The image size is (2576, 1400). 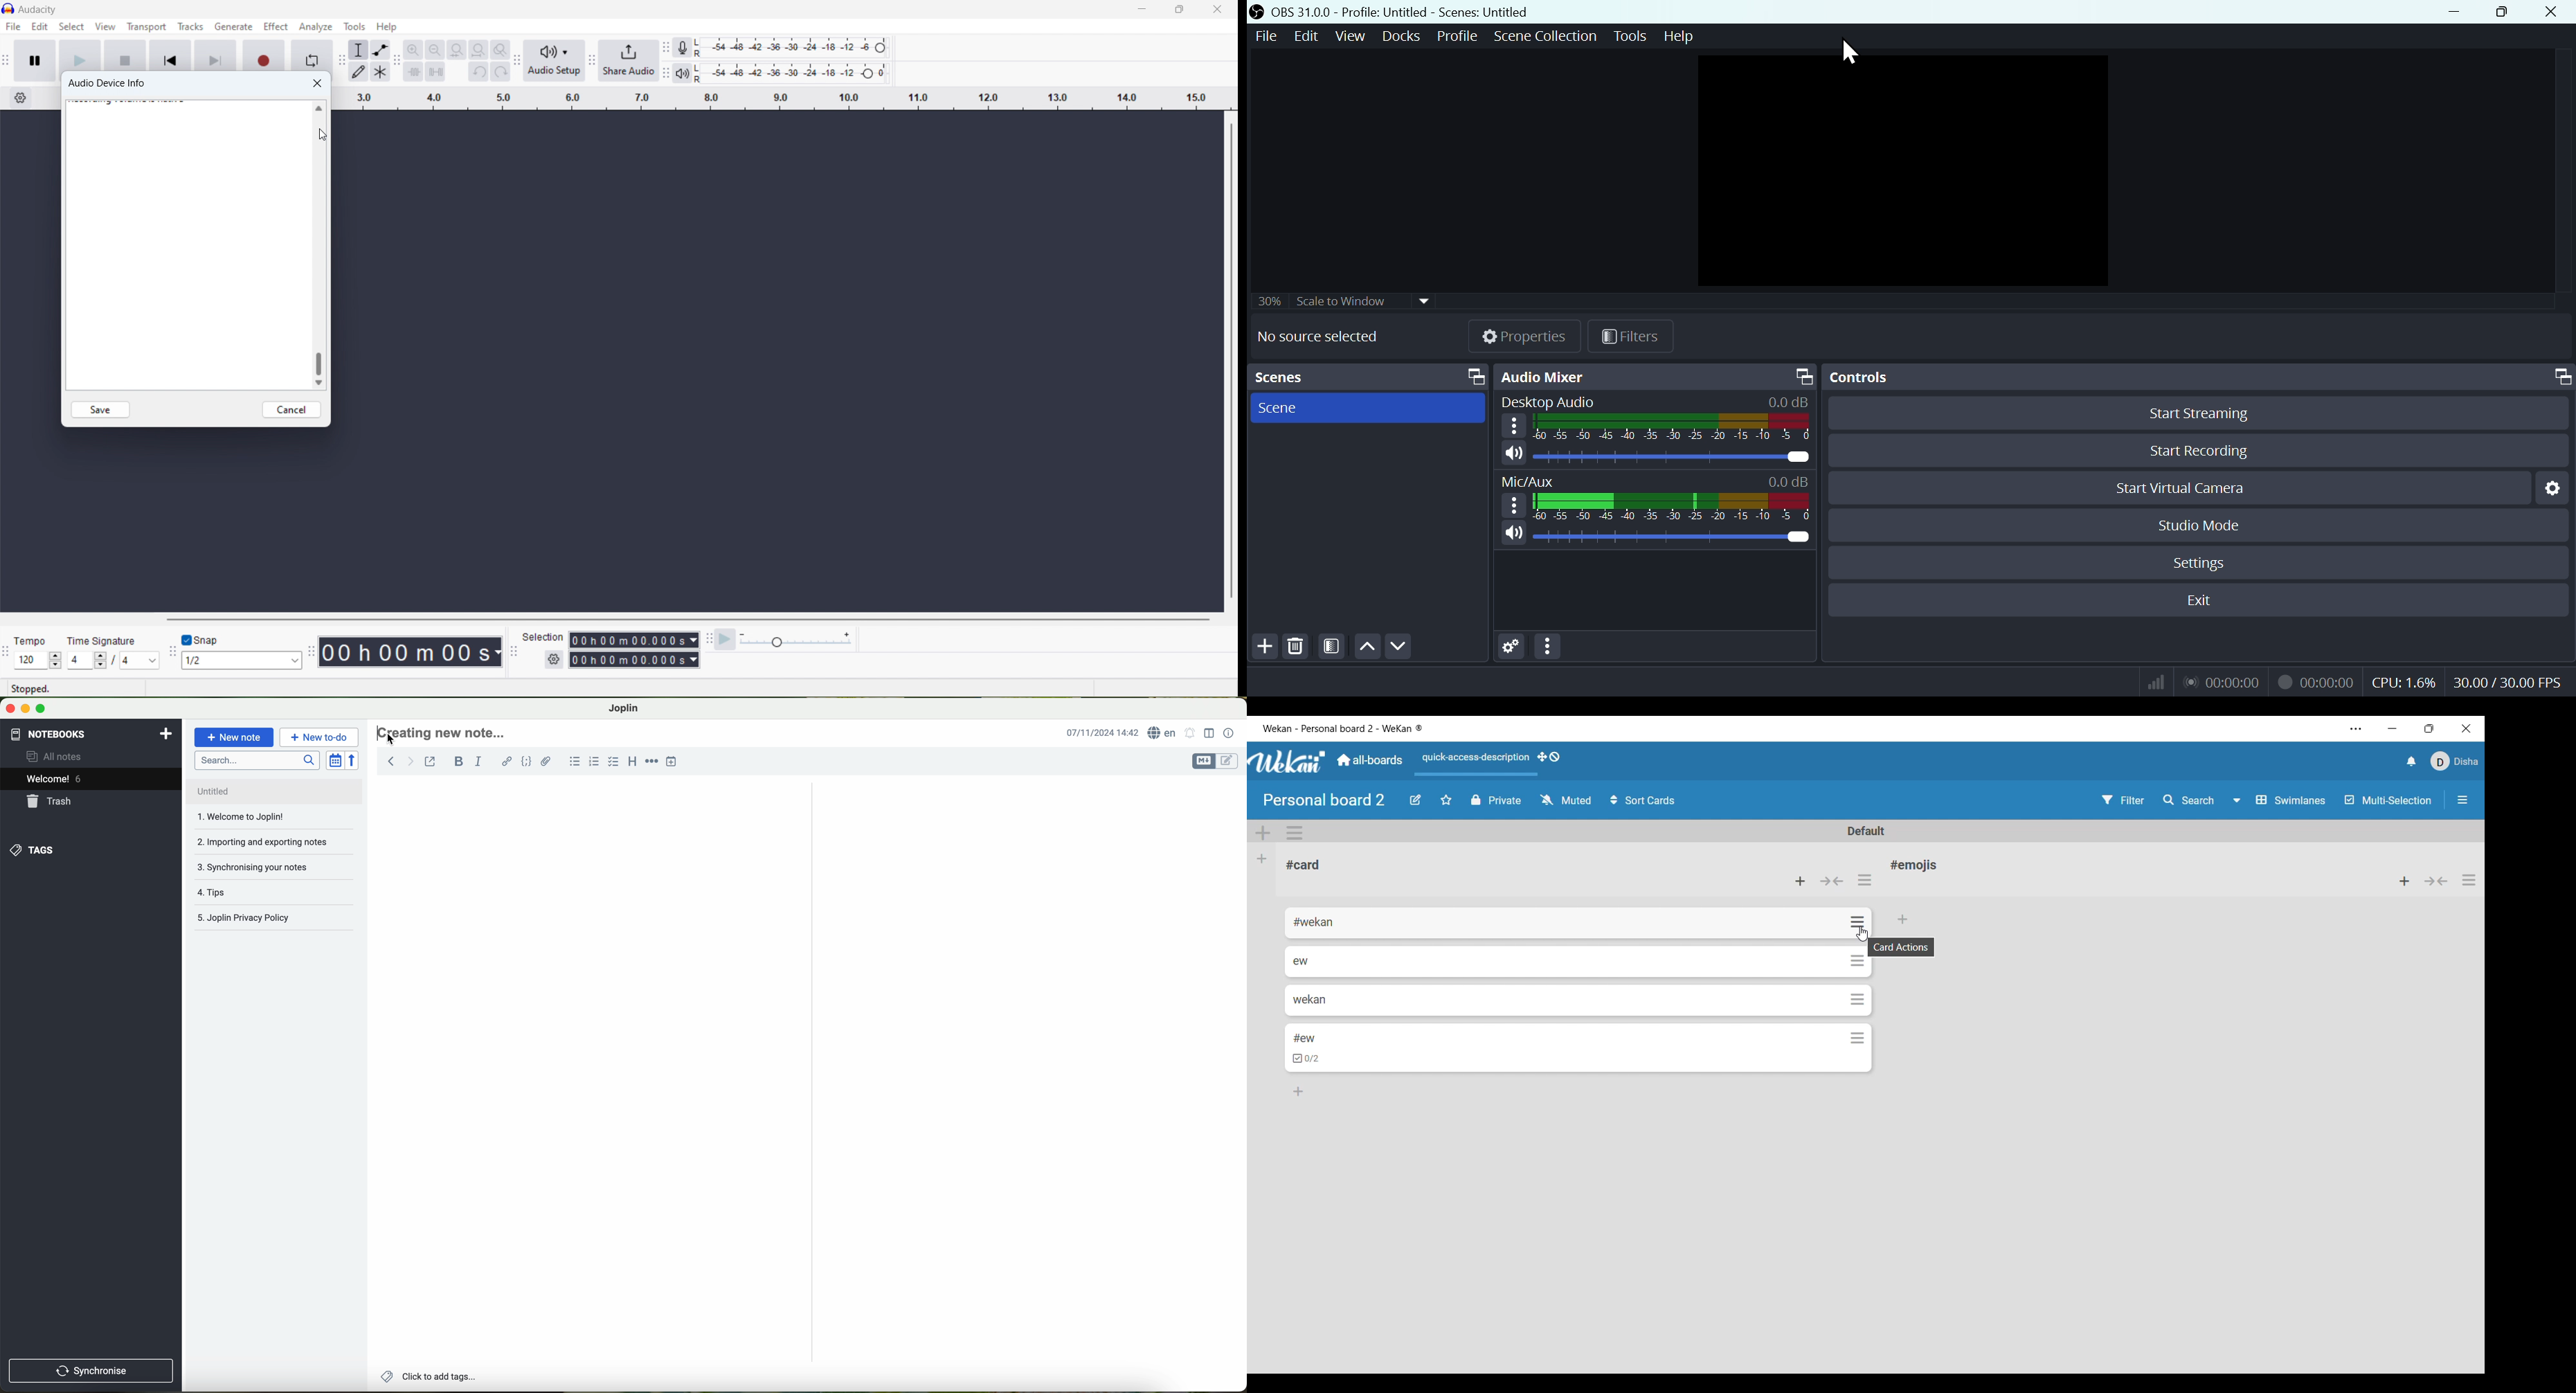 I want to click on Properties, so click(x=1523, y=339).